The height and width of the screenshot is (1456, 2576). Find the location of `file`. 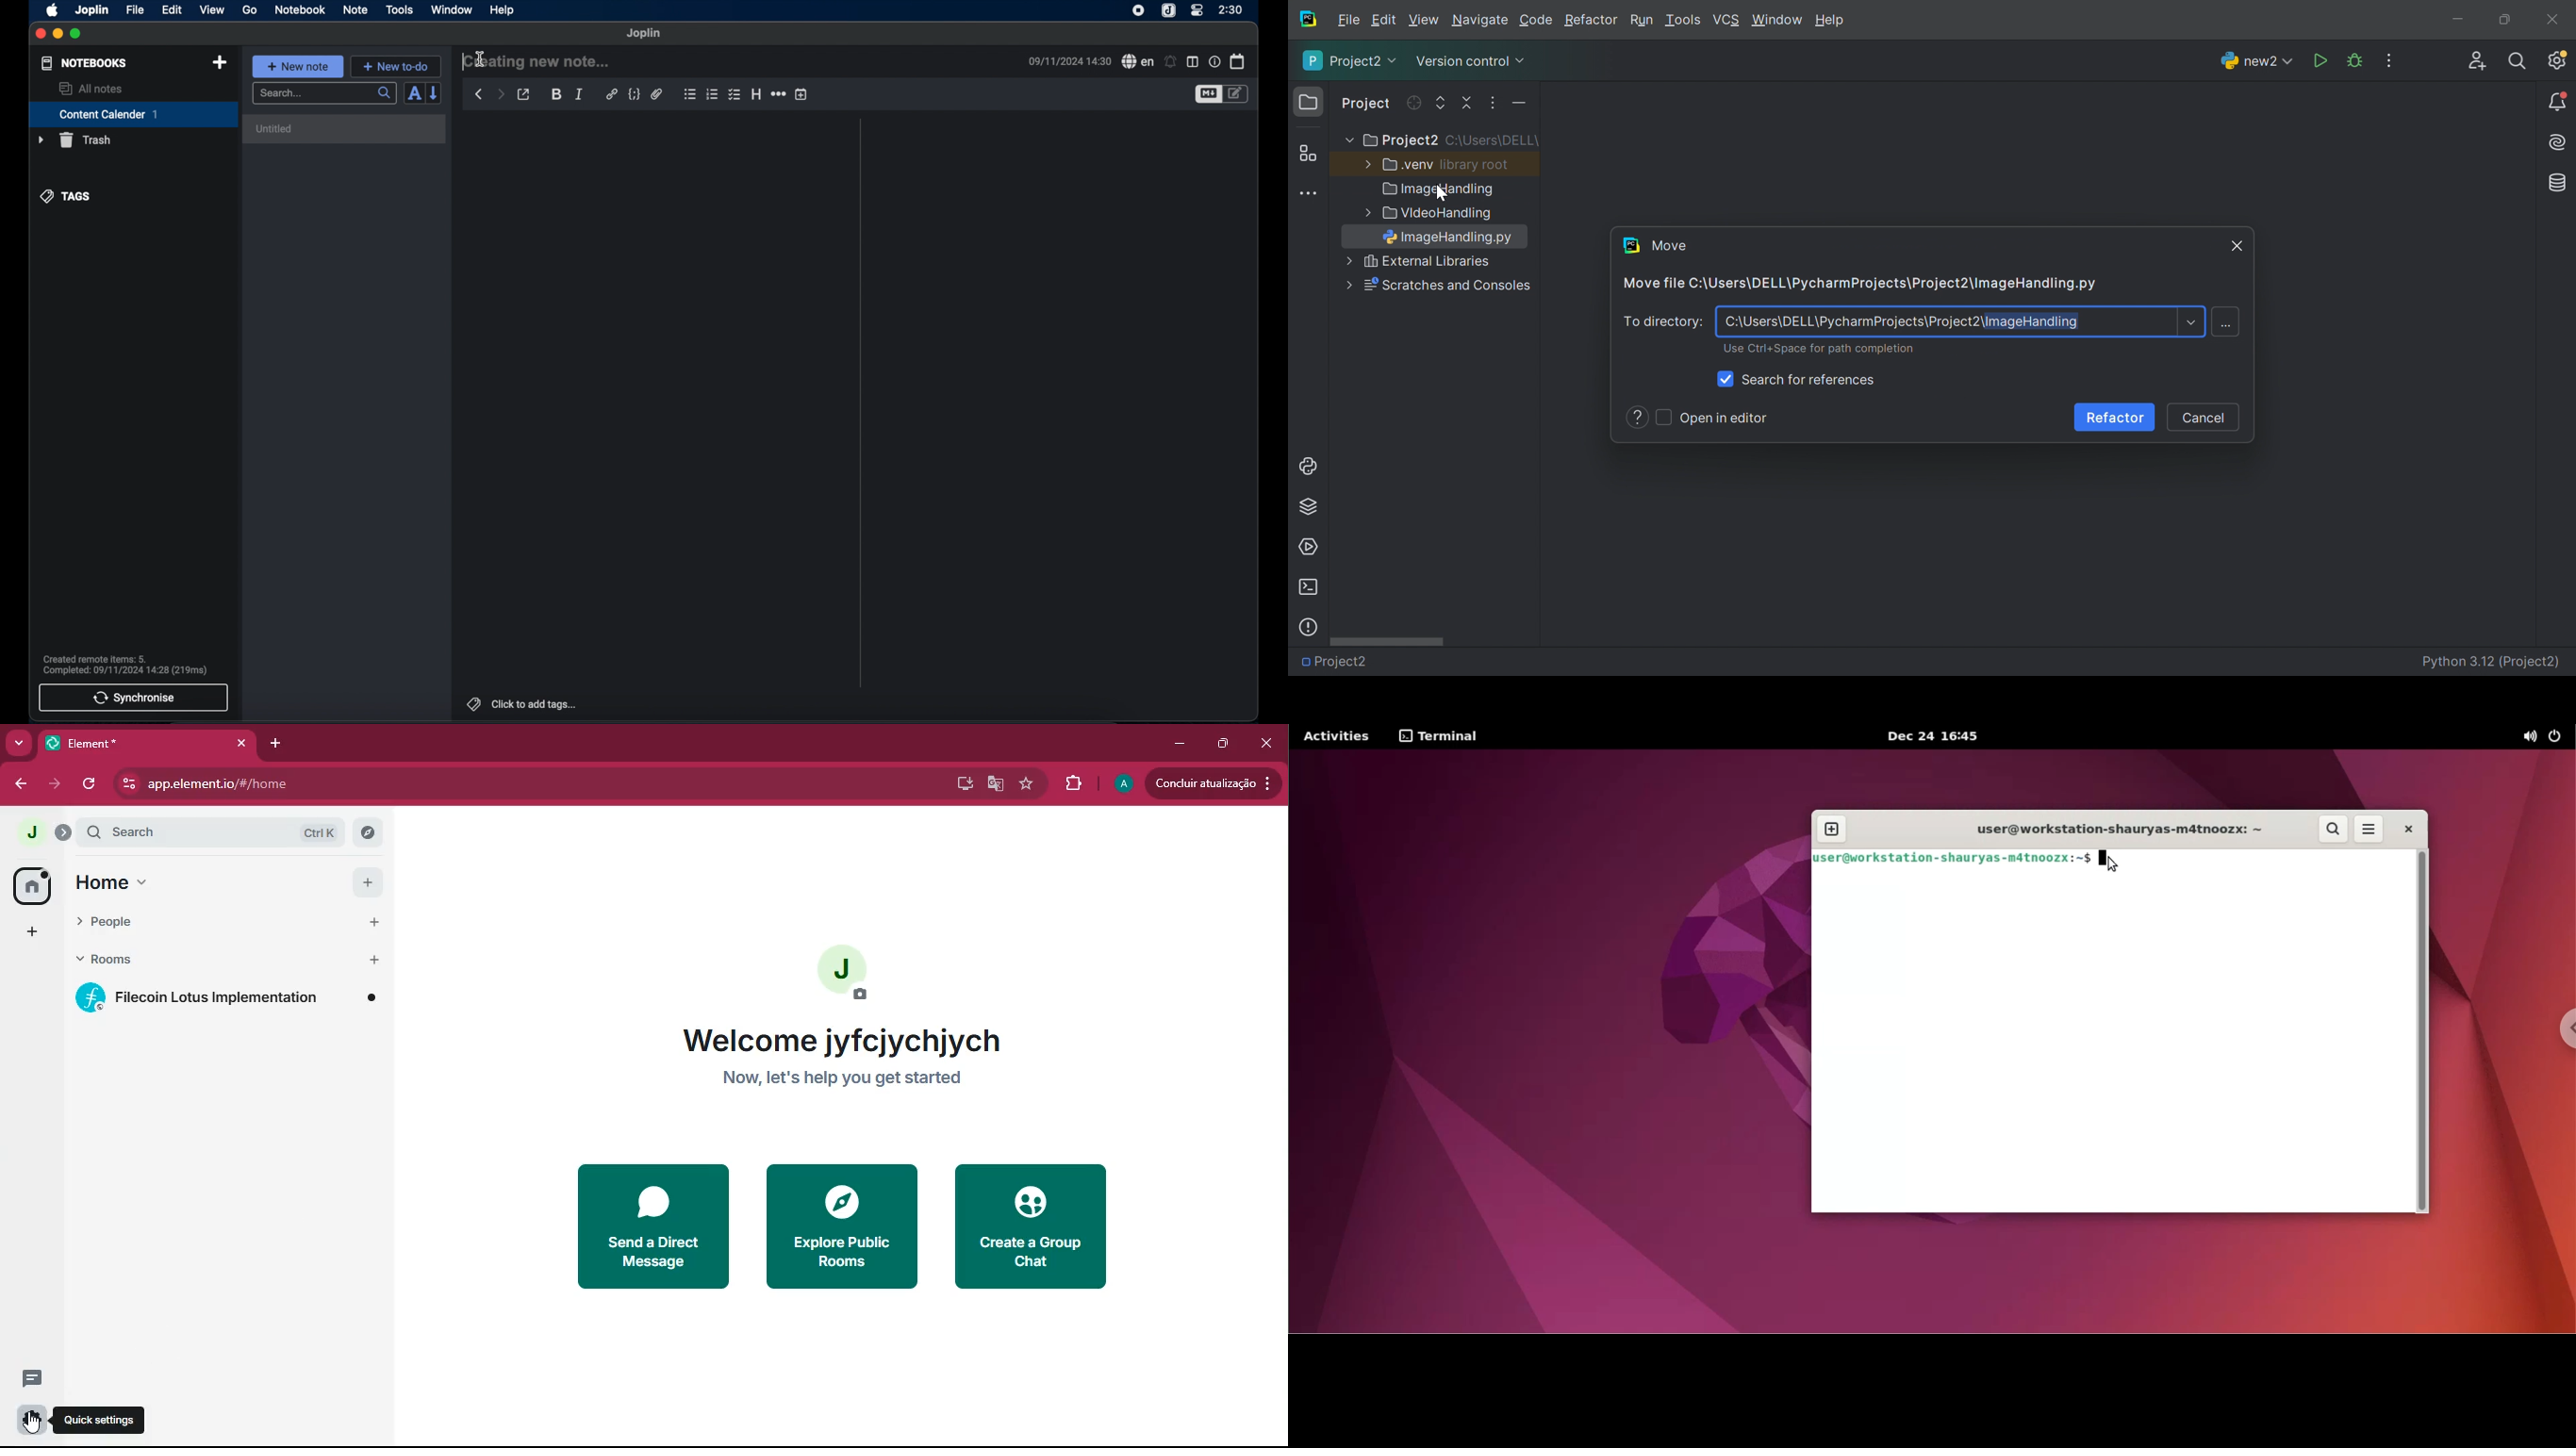

file is located at coordinates (136, 10).